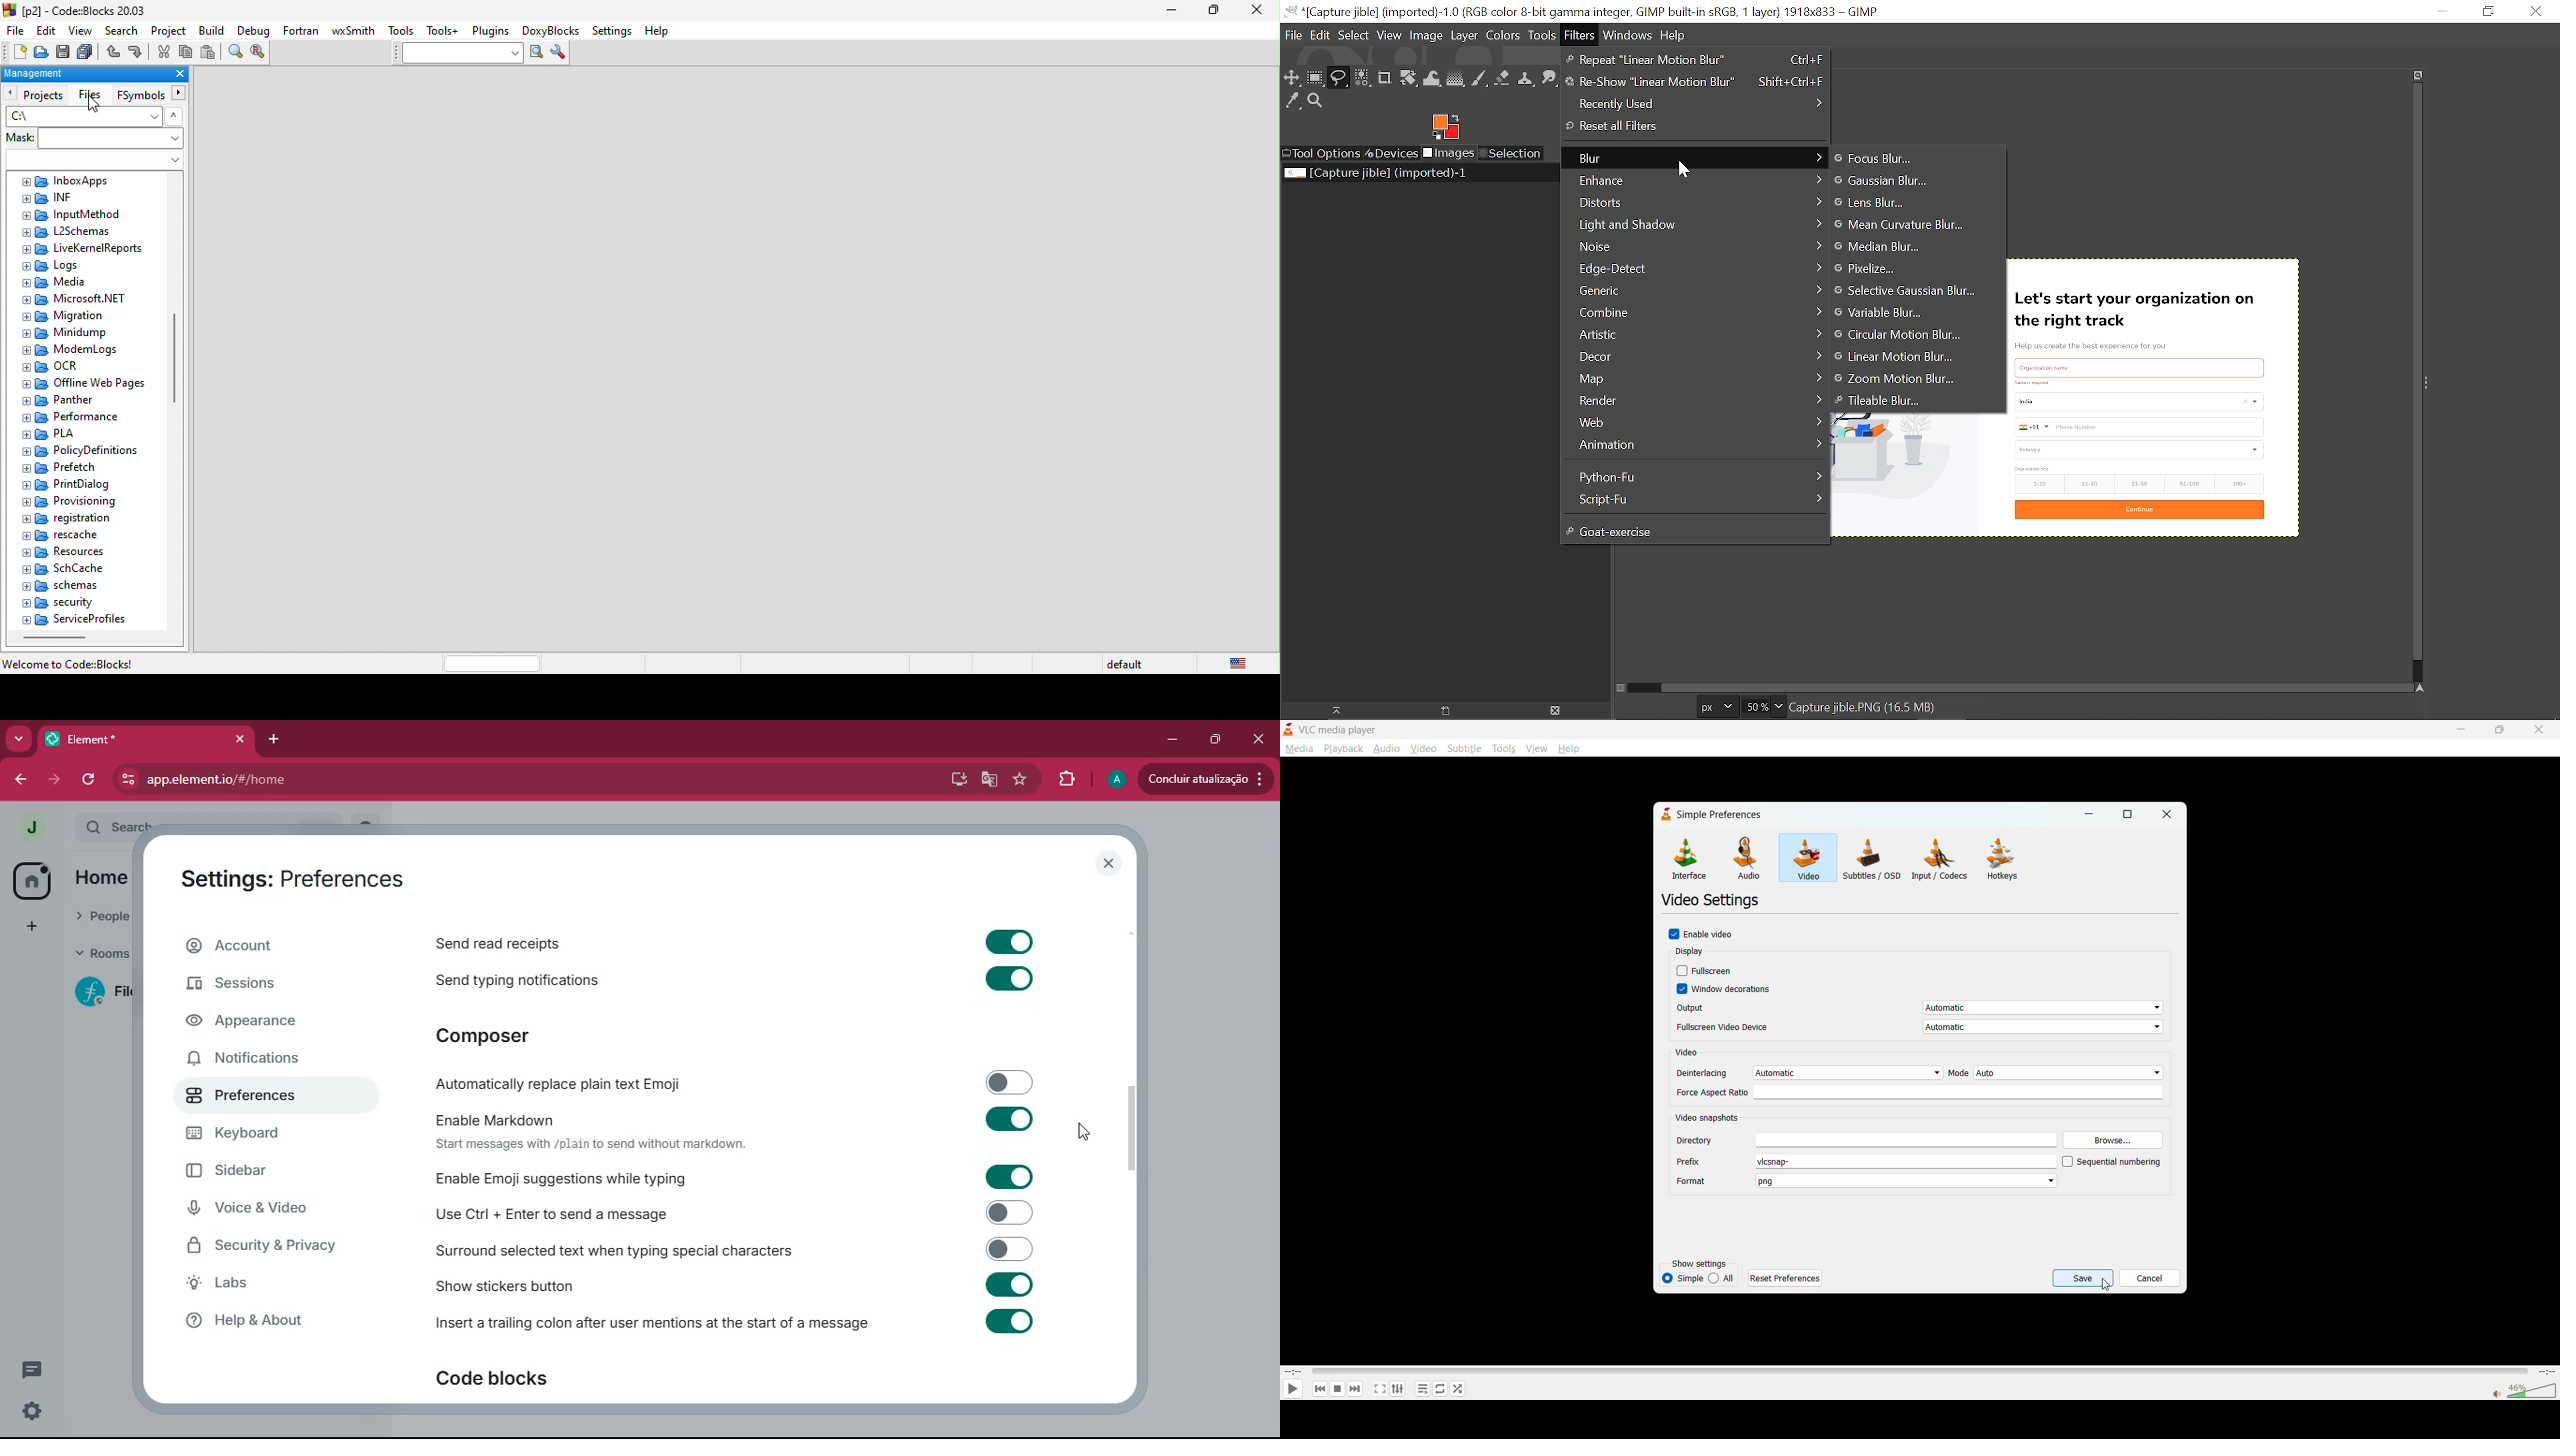 The height and width of the screenshot is (1456, 2576). Describe the element at coordinates (1724, 1277) in the screenshot. I see `all` at that location.